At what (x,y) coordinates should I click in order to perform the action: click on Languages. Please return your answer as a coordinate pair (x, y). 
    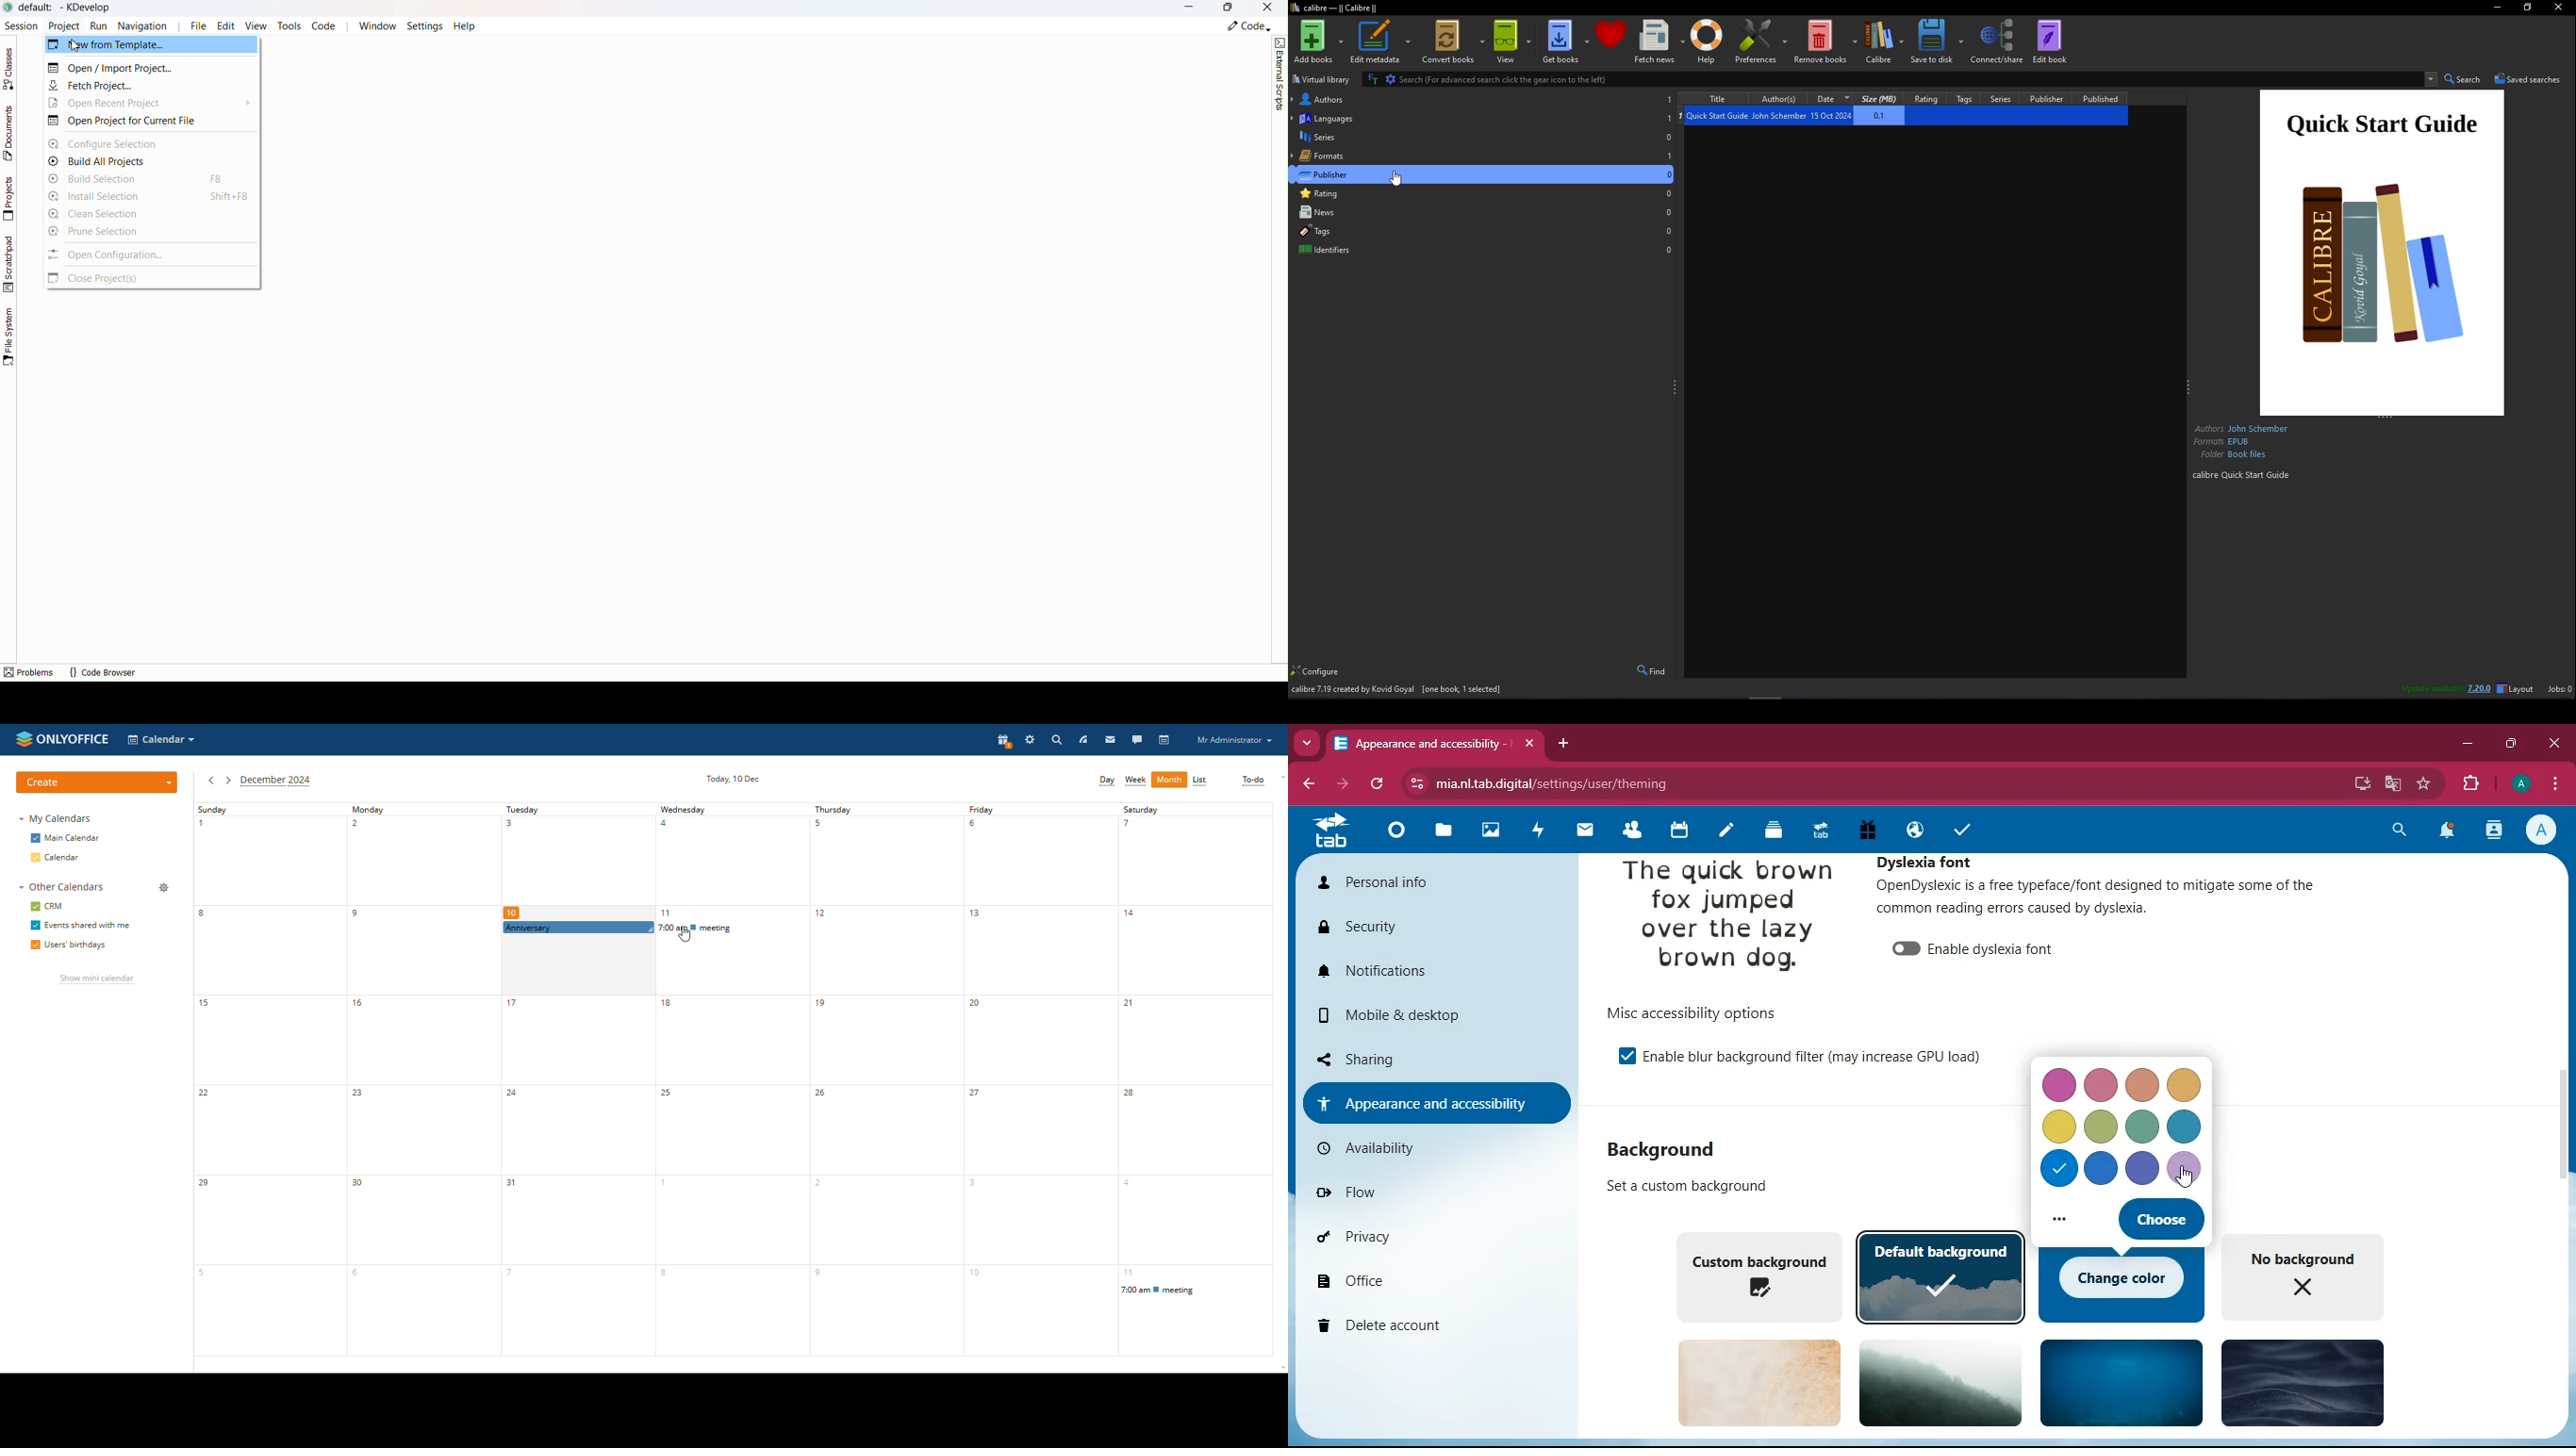
    Looking at the image, I should click on (1481, 117).